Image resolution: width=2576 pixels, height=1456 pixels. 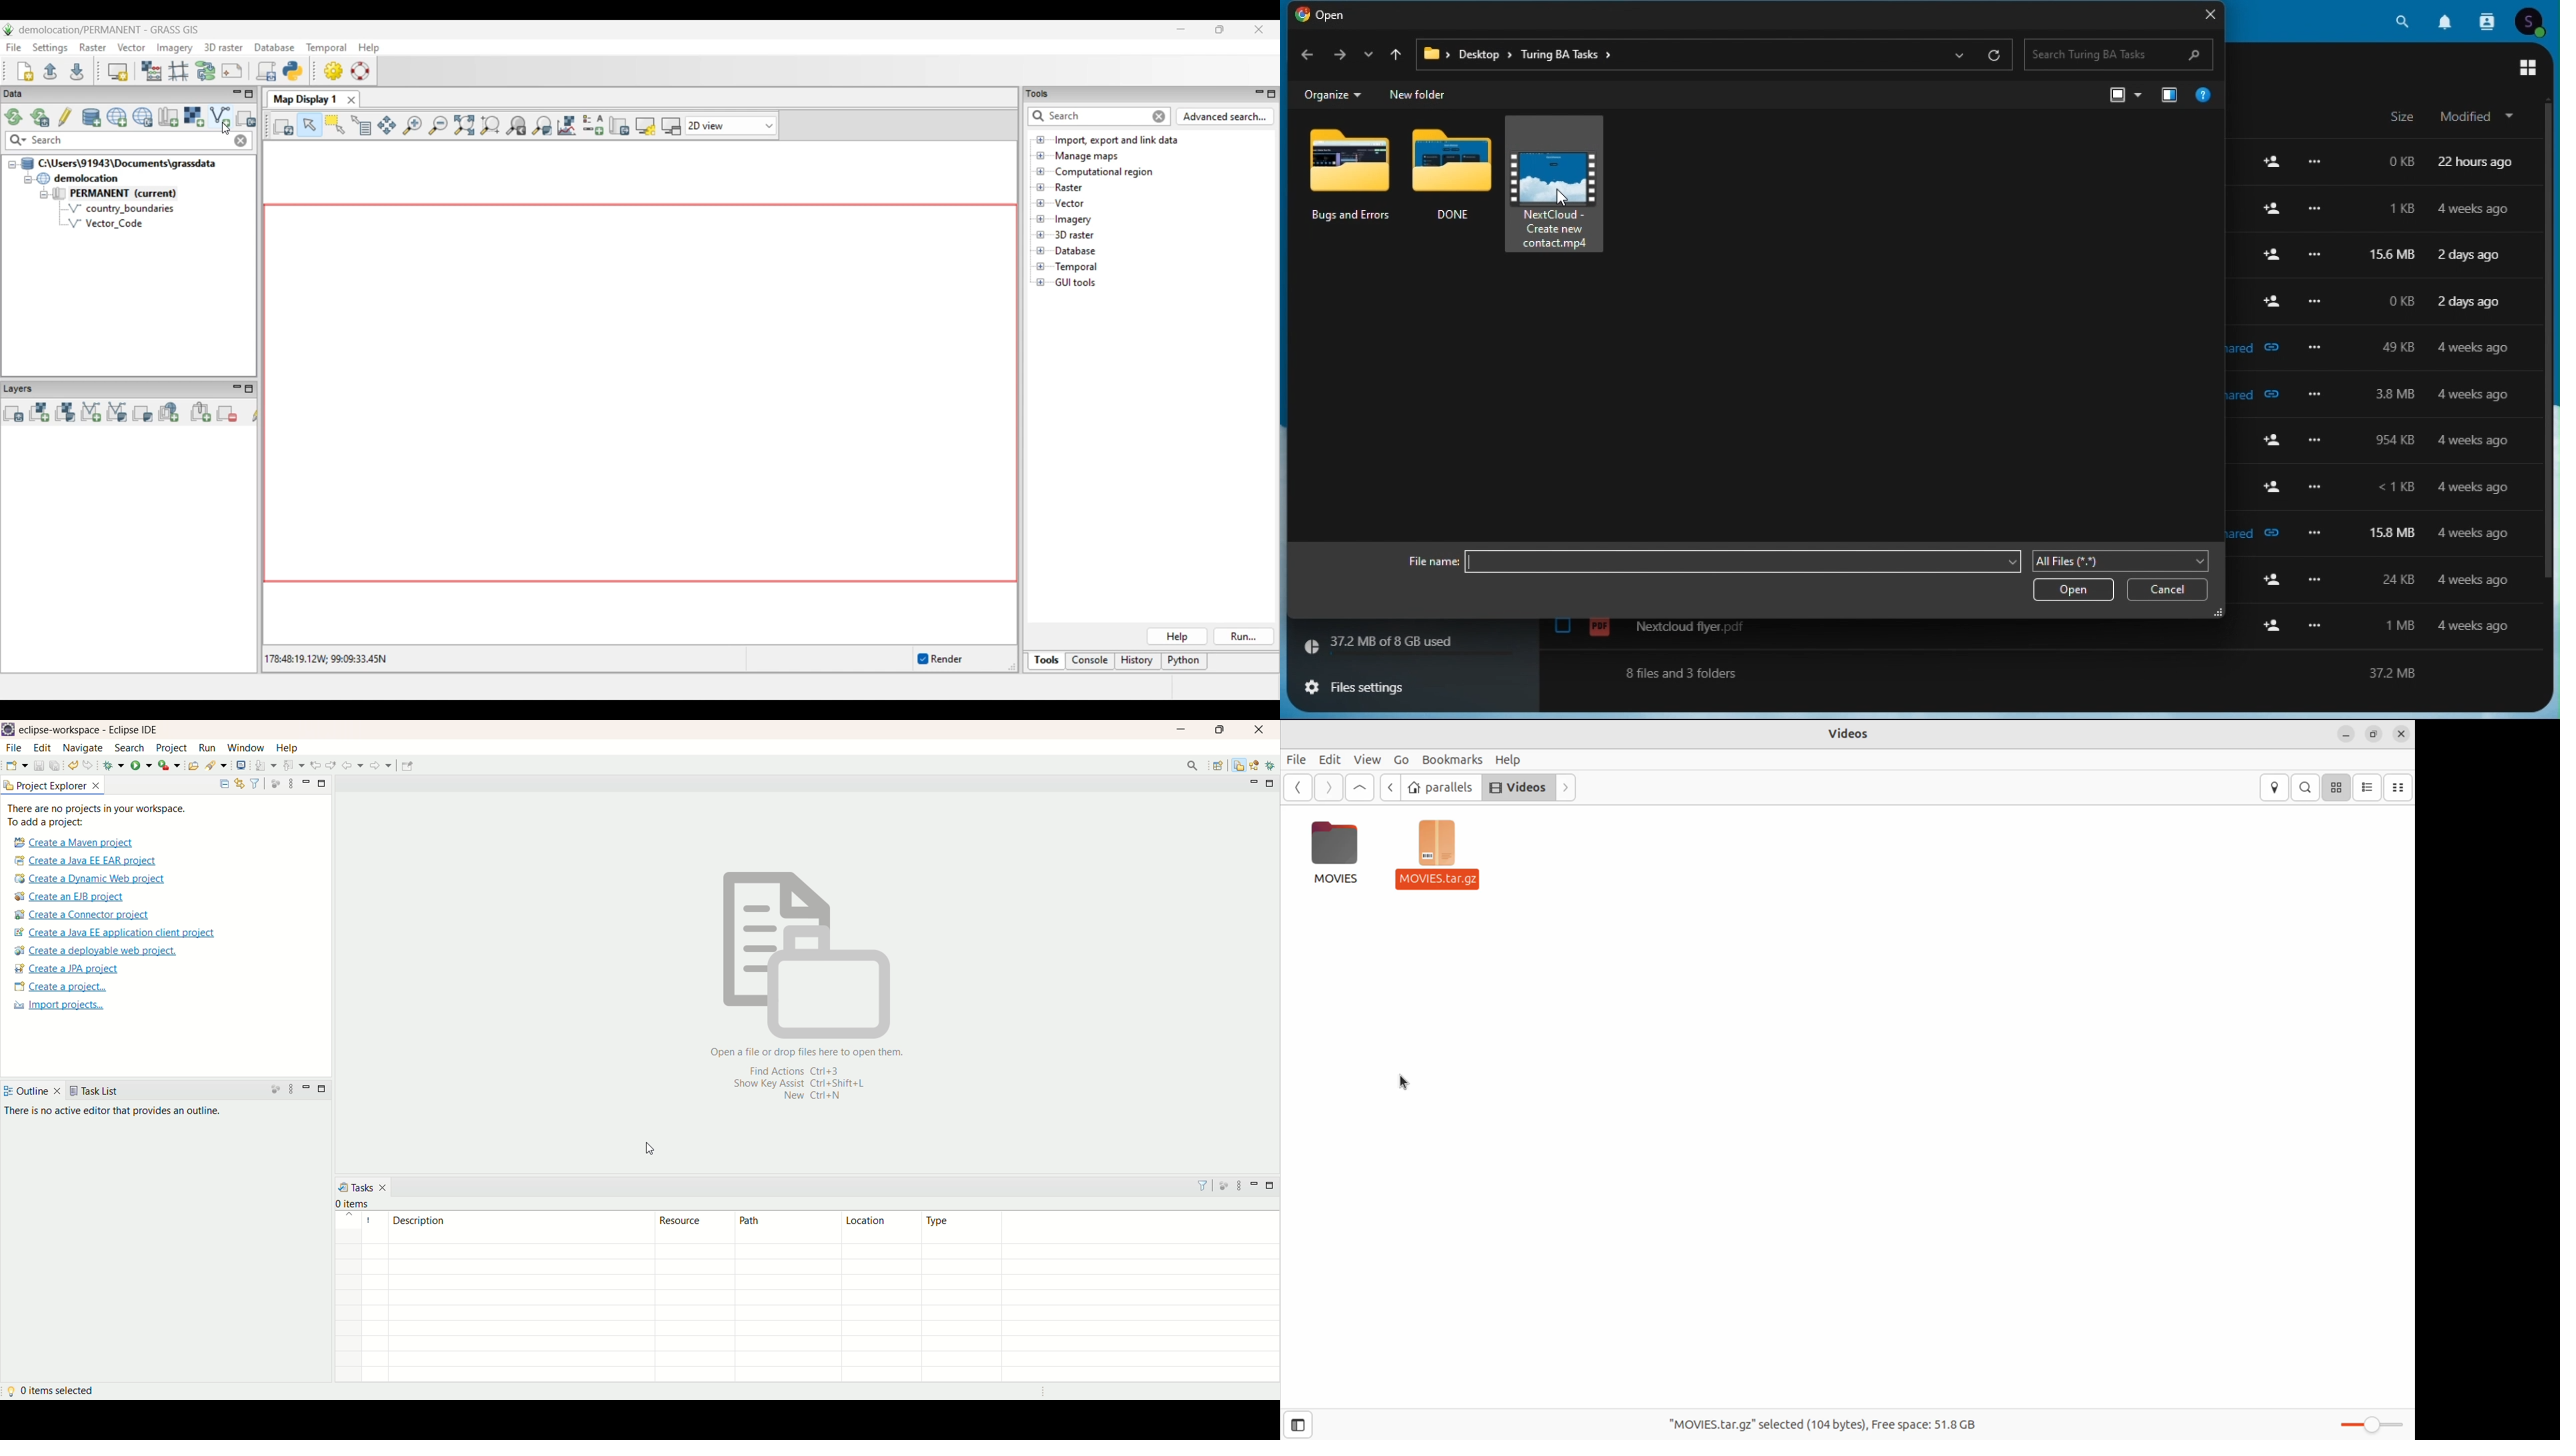 What do you see at coordinates (2273, 441) in the screenshot?
I see `add user` at bounding box center [2273, 441].